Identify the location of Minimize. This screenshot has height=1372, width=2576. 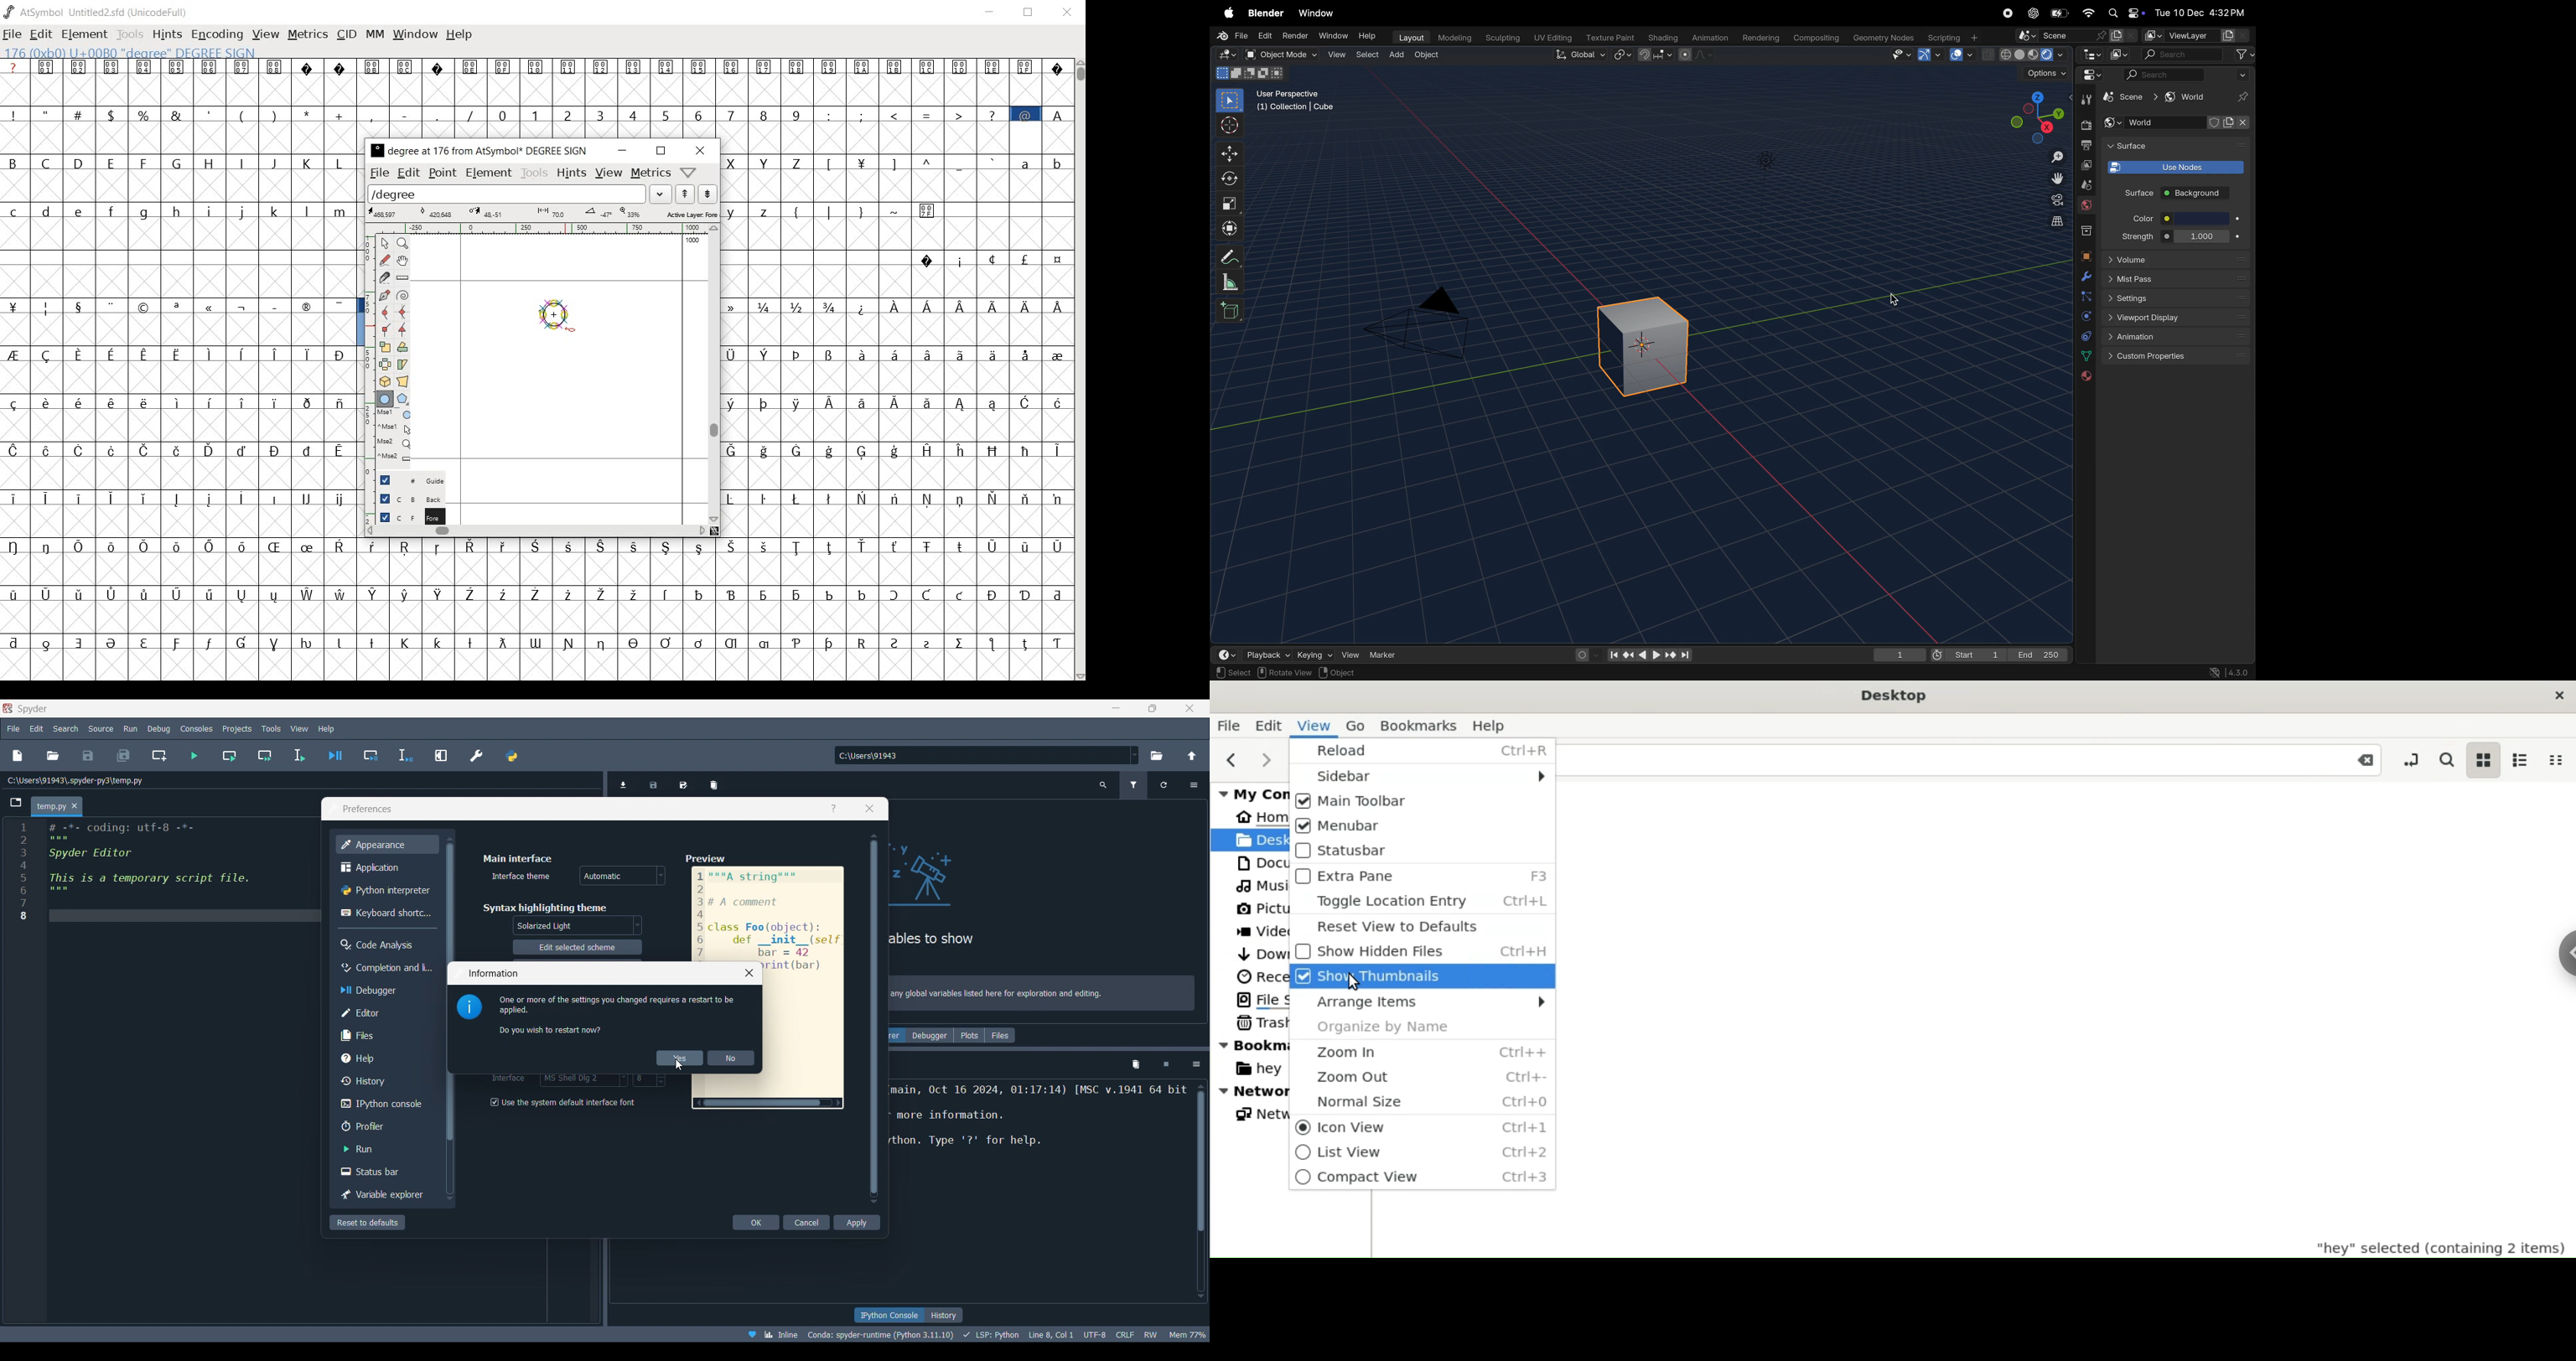
(1117, 708).